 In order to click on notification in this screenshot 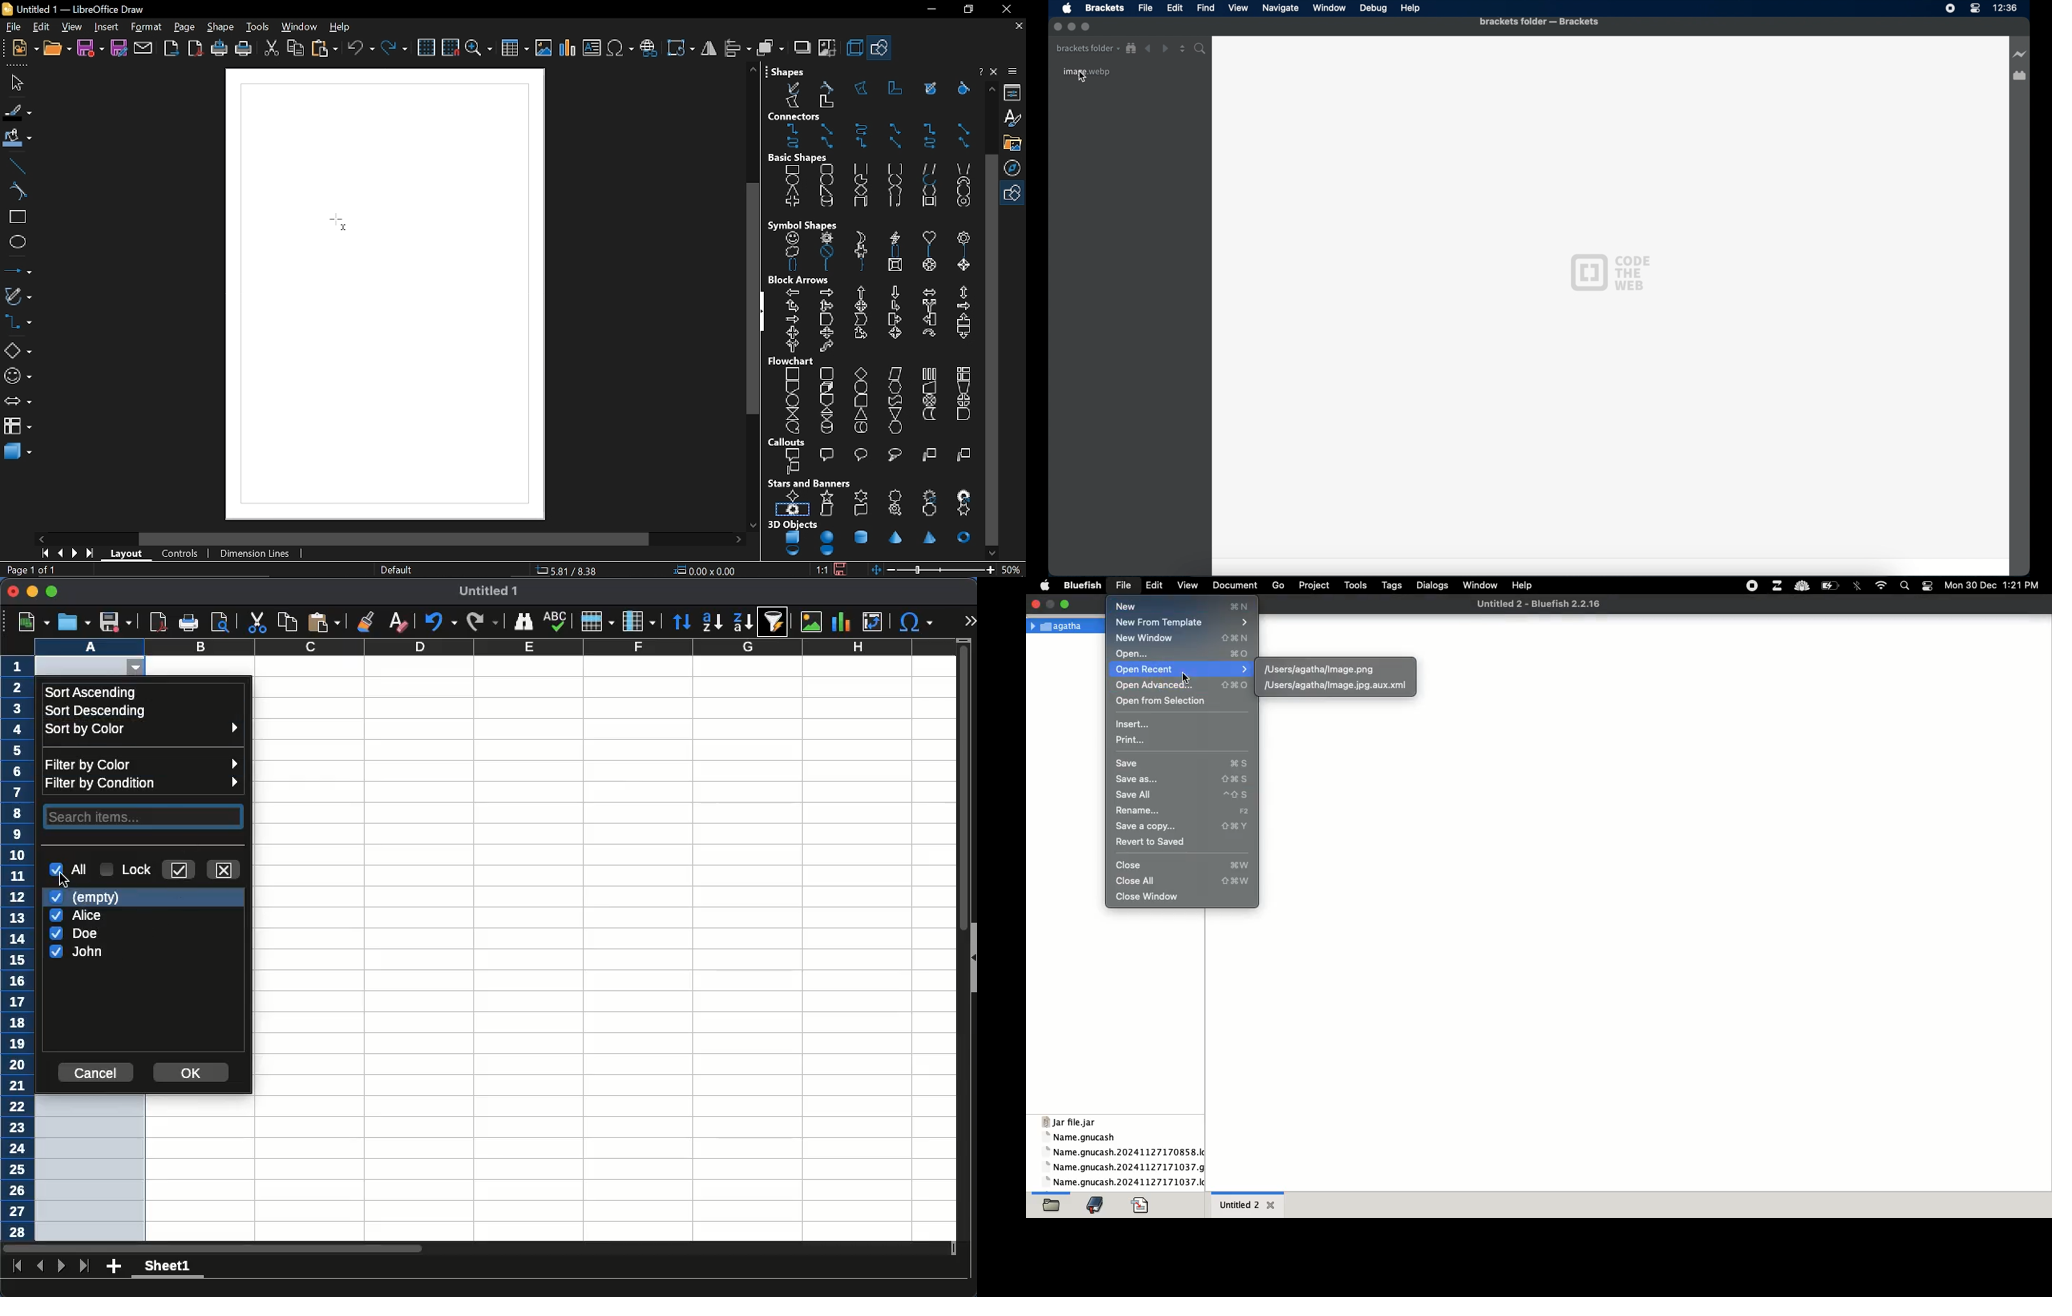, I will do `click(1929, 585)`.